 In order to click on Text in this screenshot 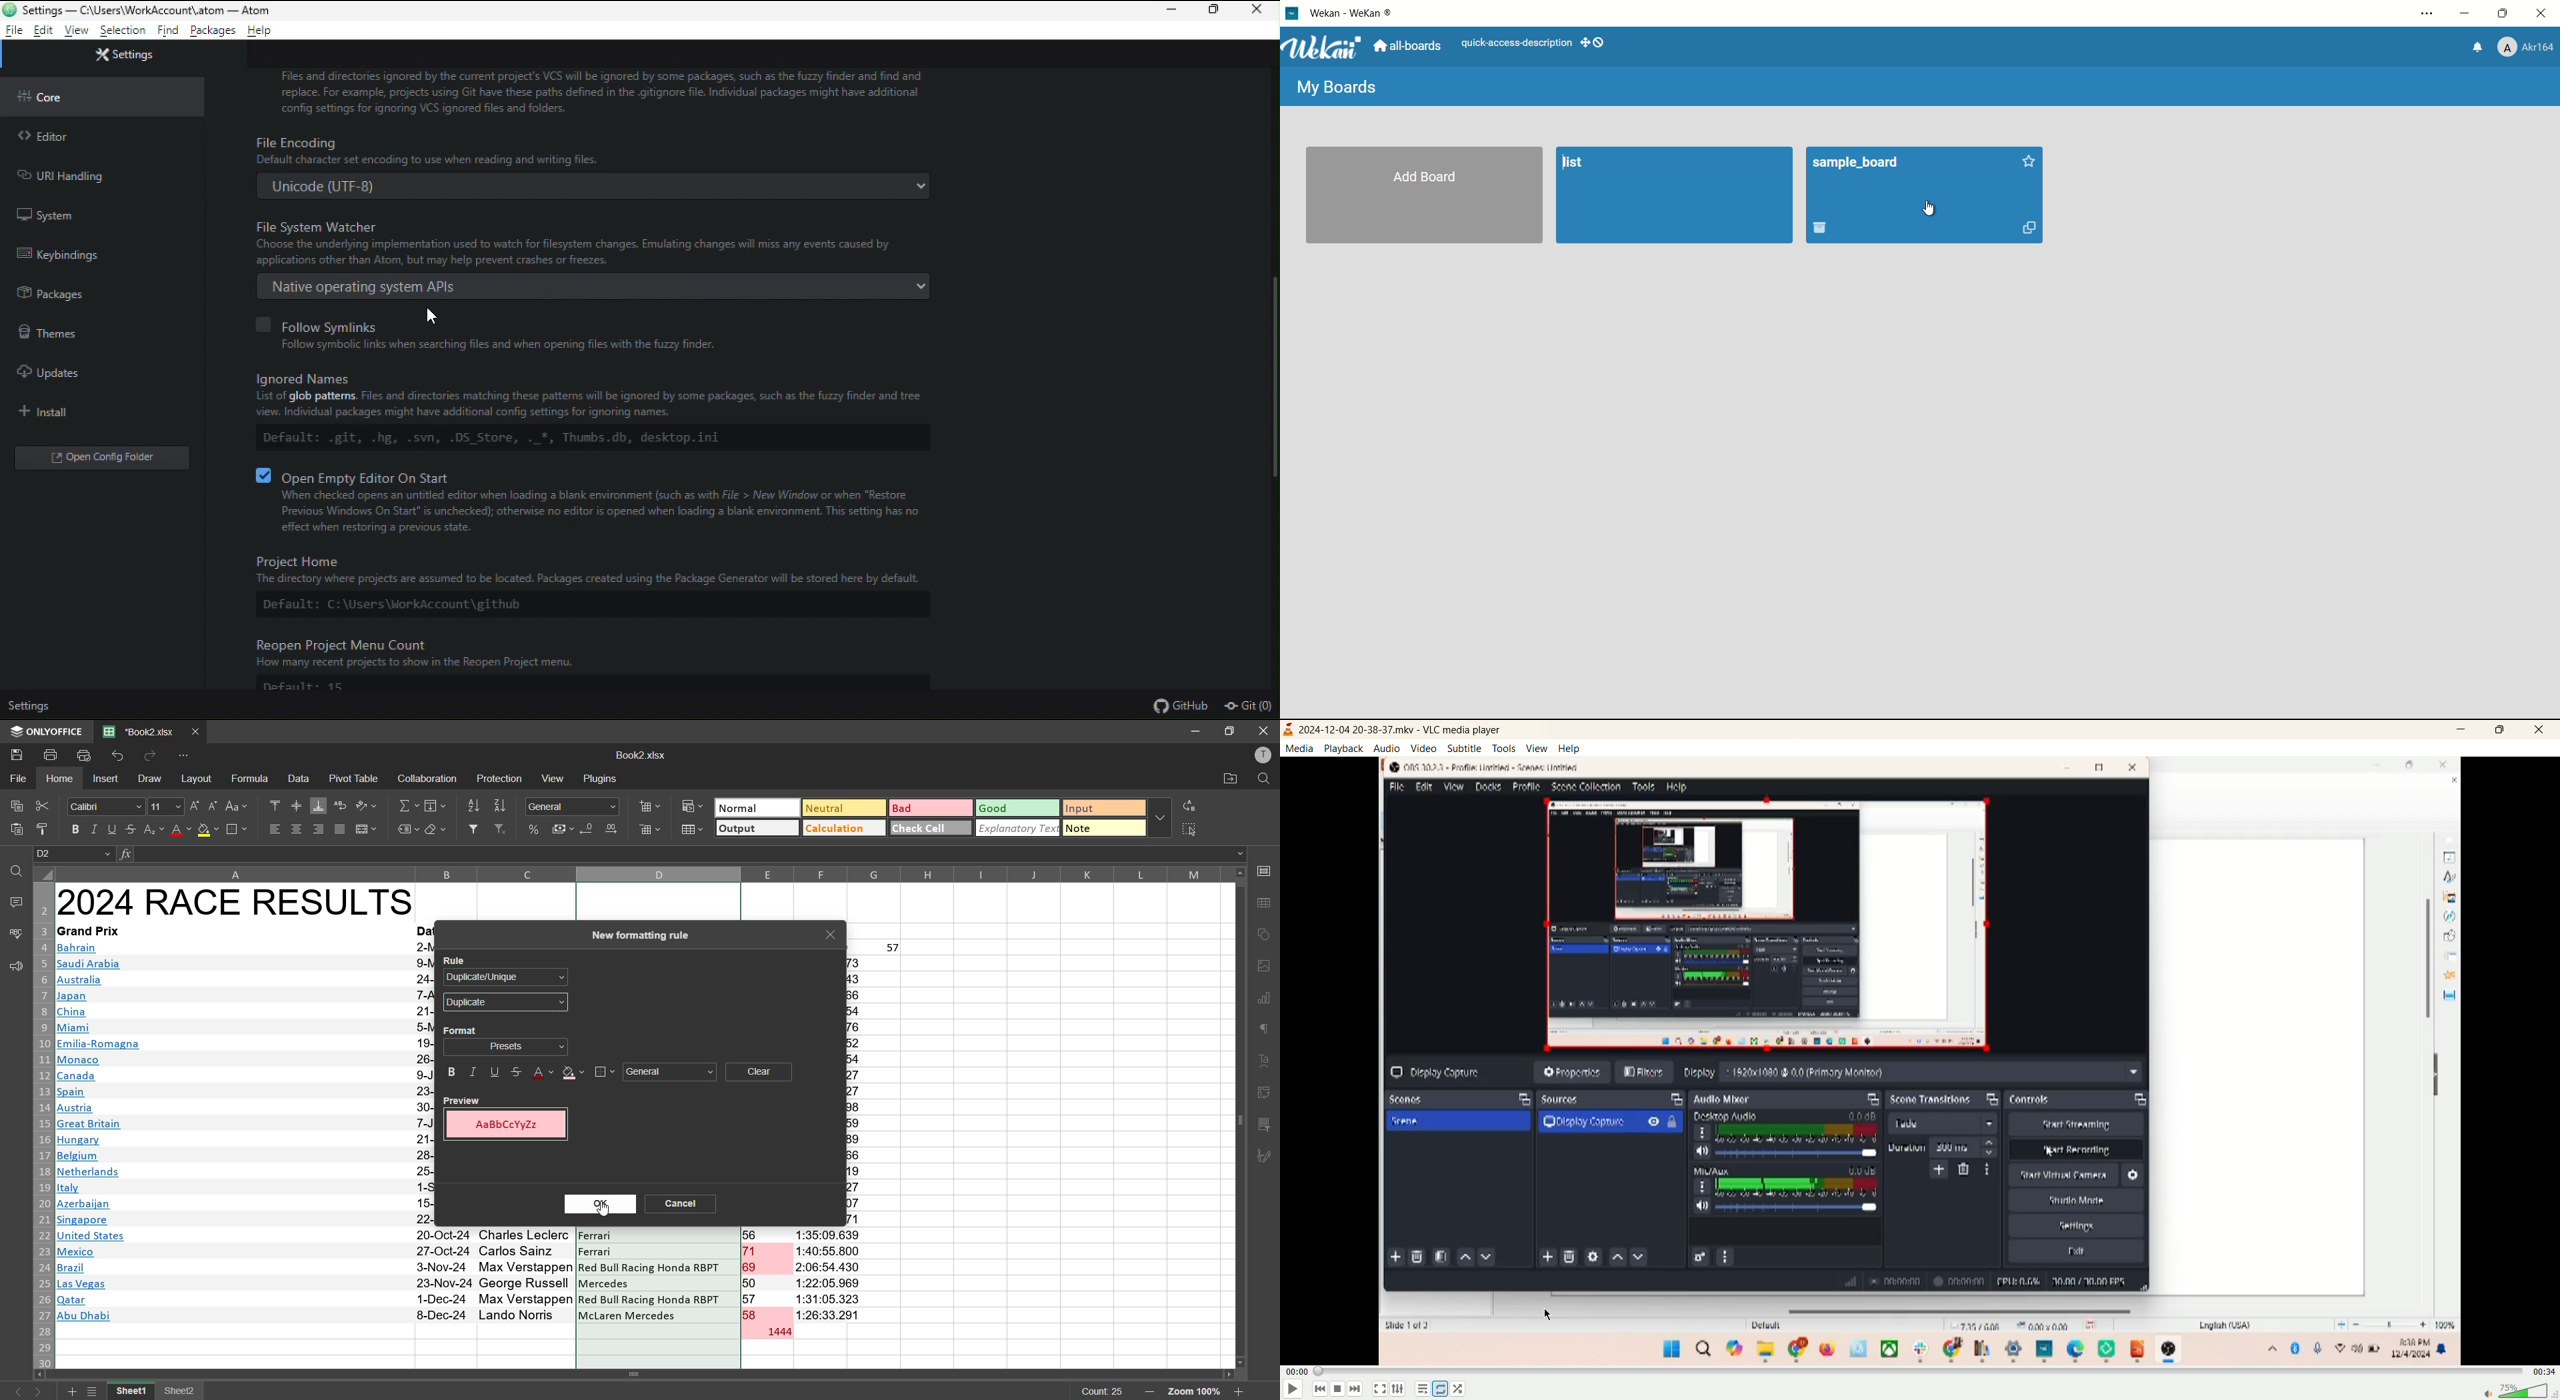, I will do `click(600, 89)`.